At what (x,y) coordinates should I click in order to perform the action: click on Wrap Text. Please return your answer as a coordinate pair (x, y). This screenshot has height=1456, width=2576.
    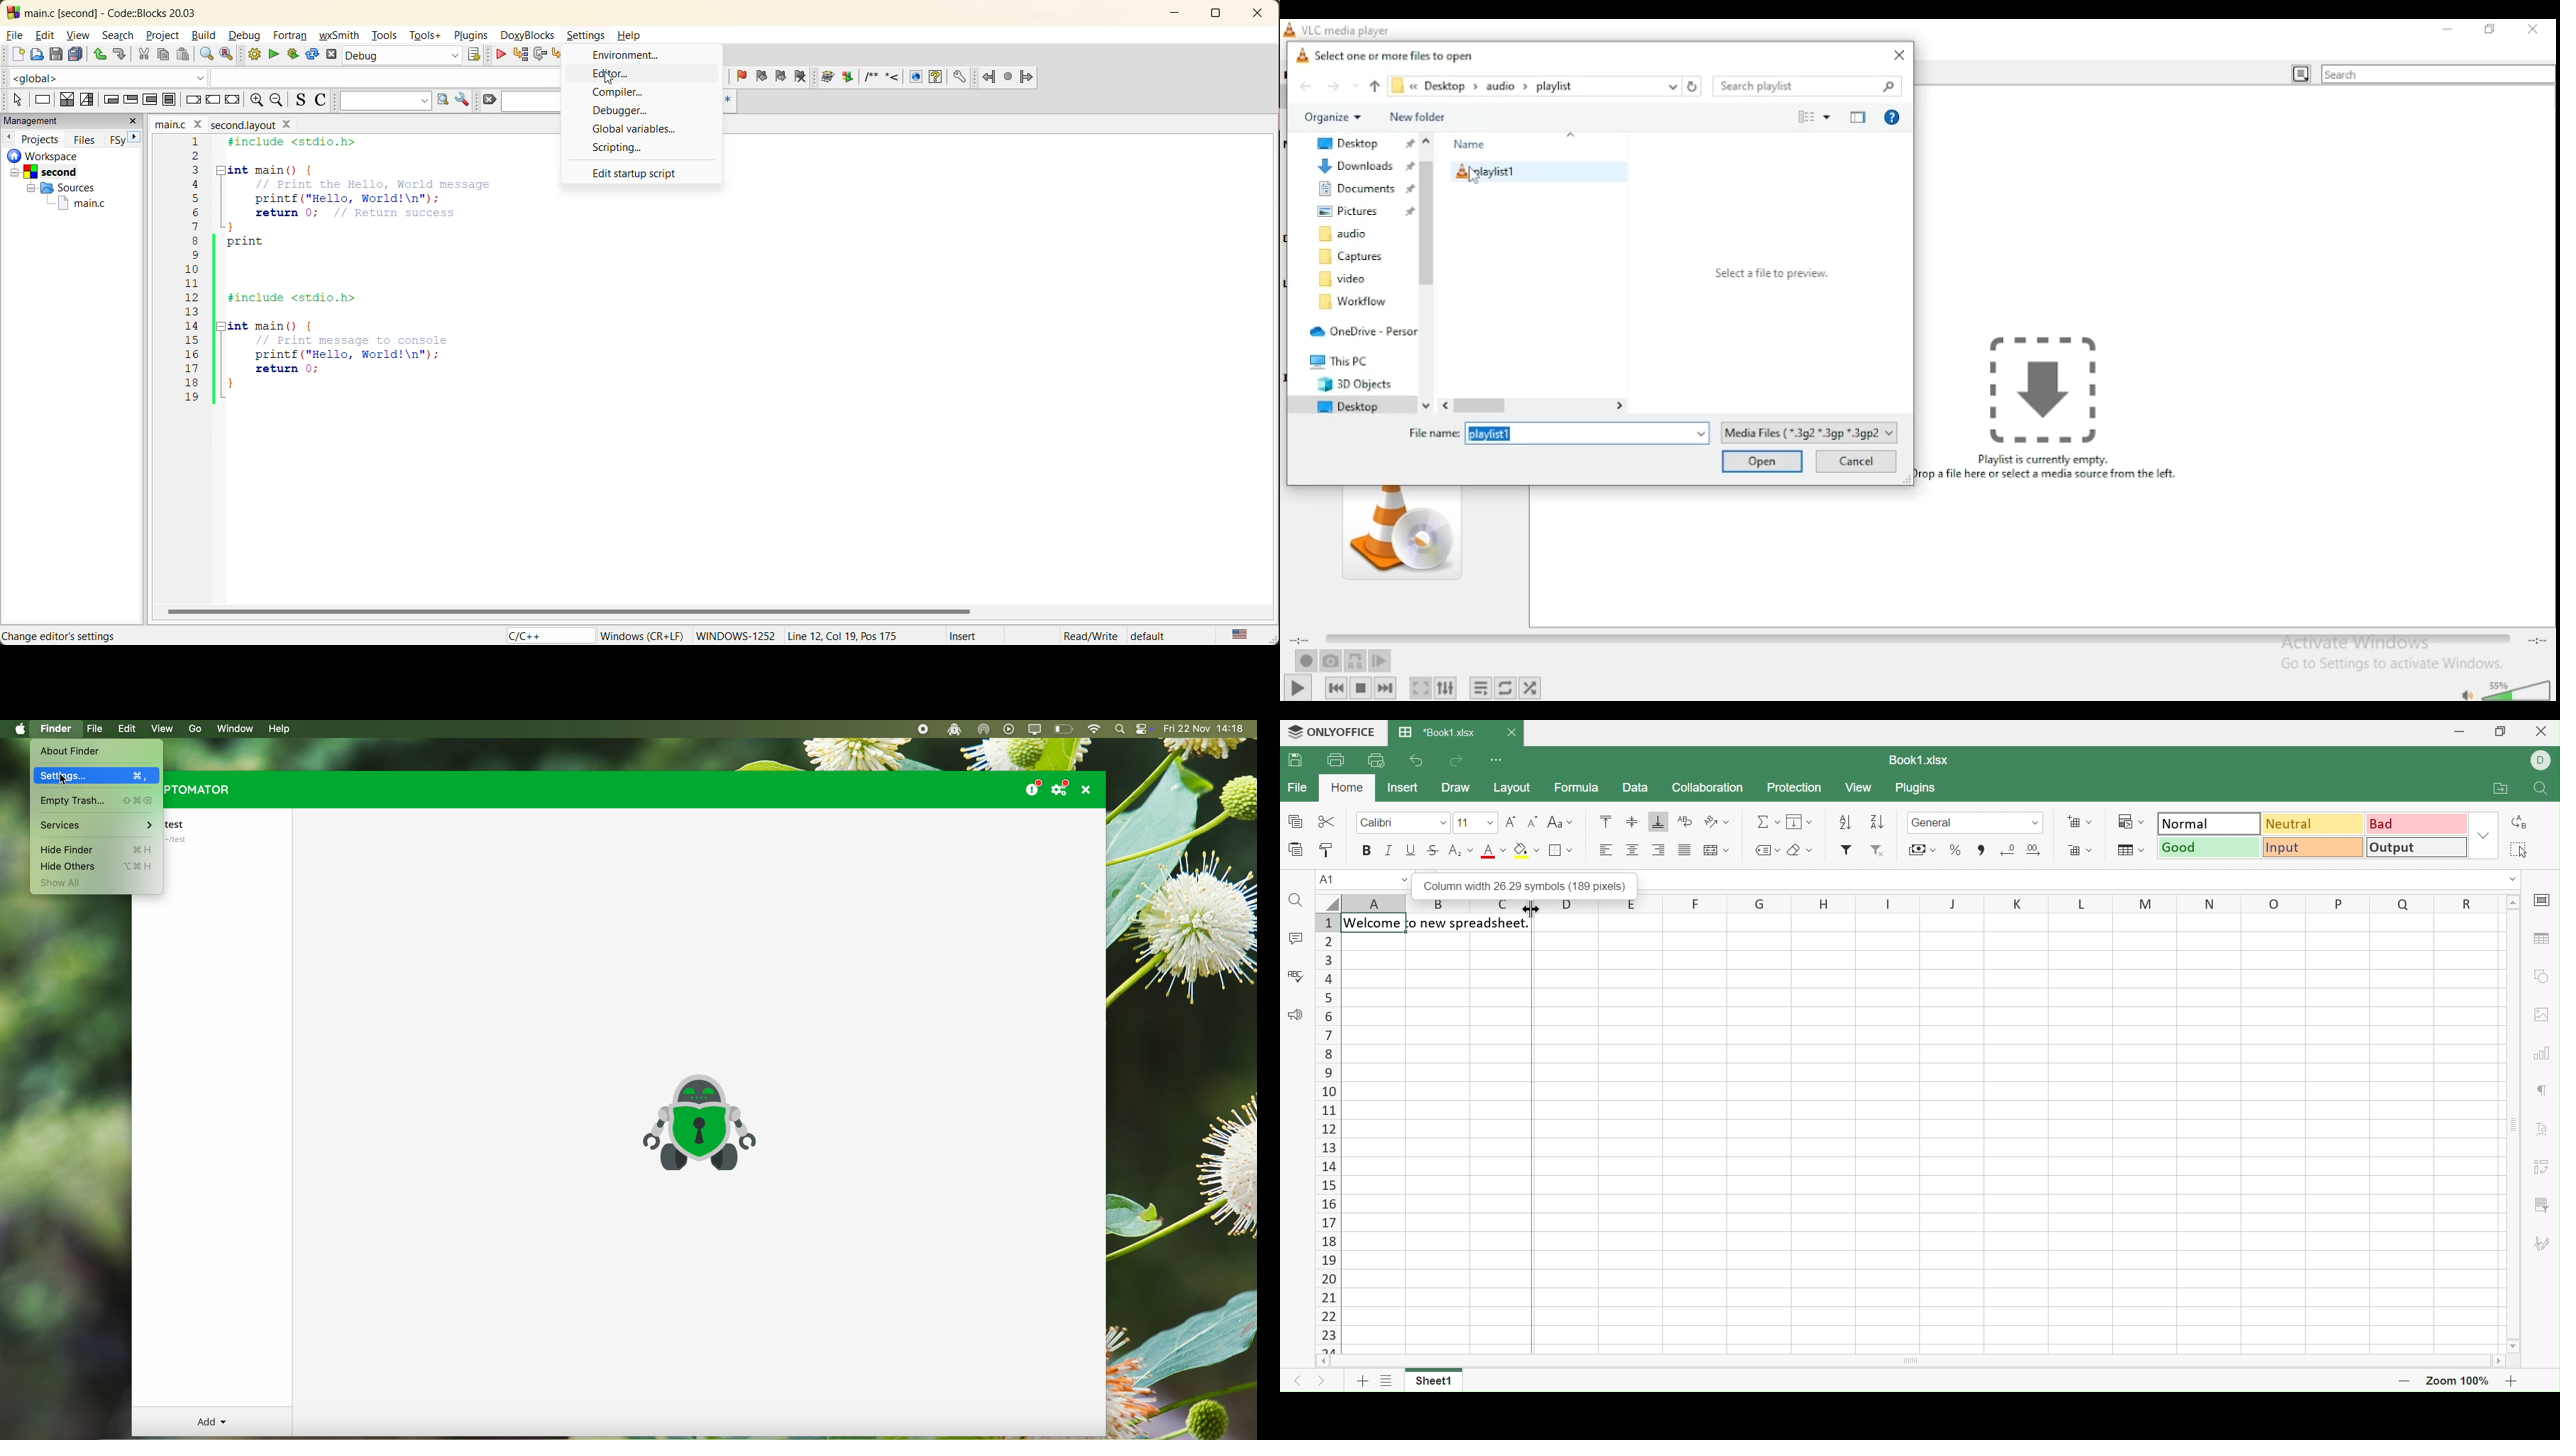
    Looking at the image, I should click on (1686, 821).